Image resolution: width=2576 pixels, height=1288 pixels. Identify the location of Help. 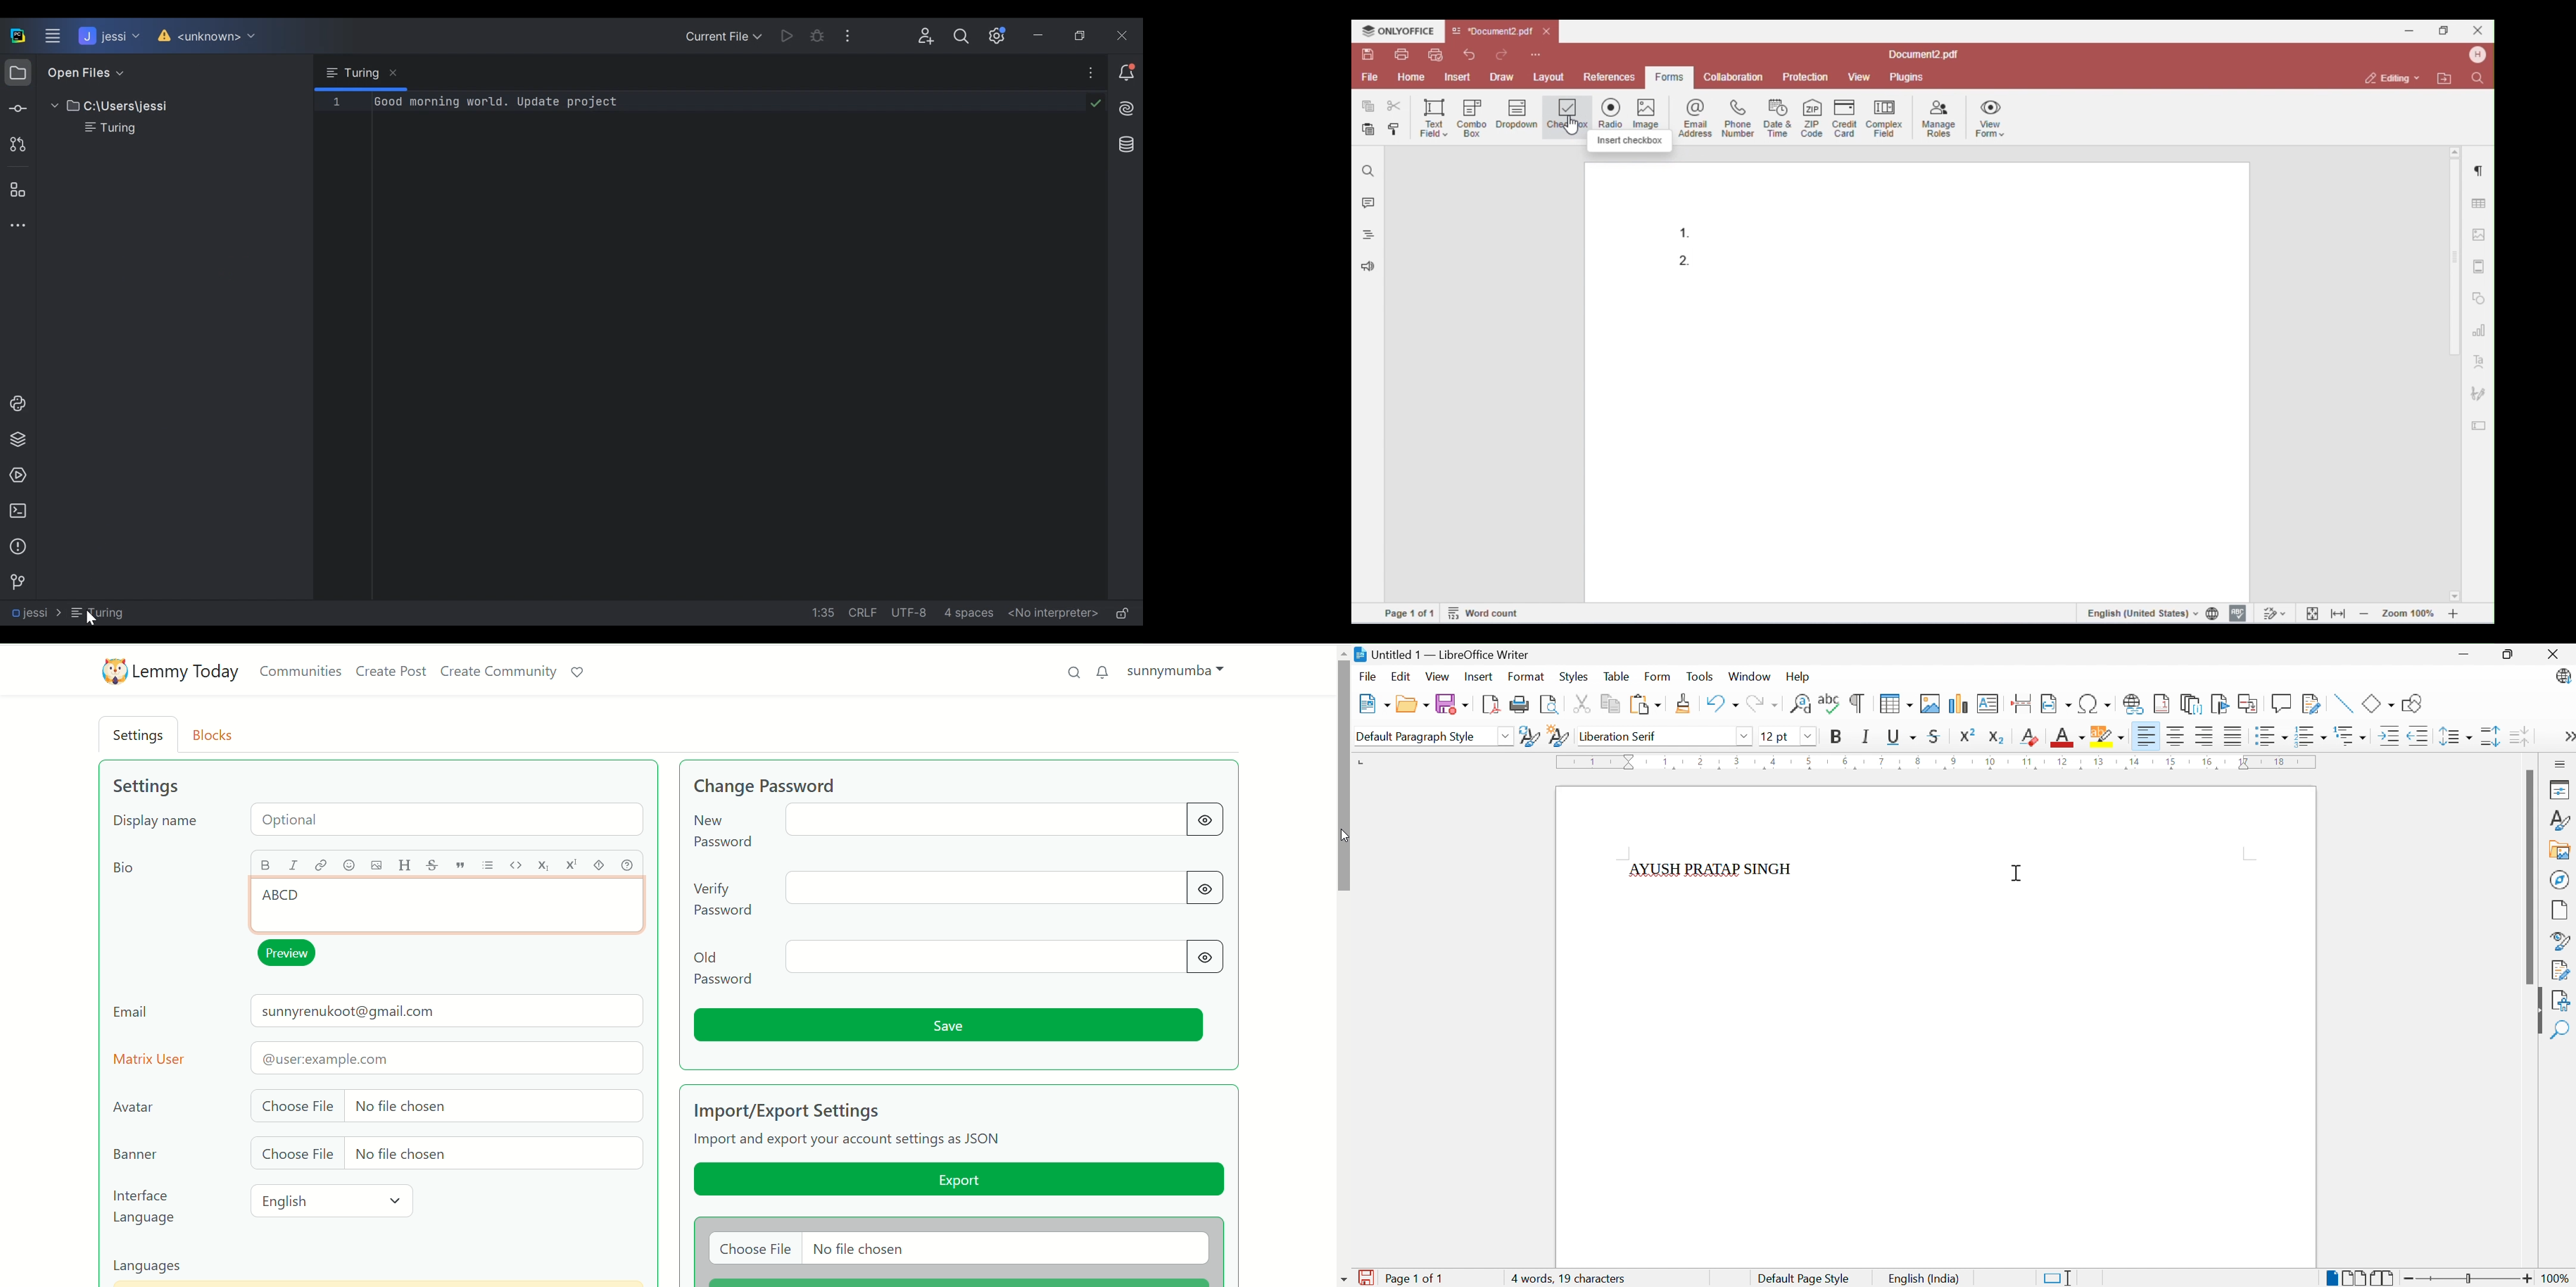
(1797, 677).